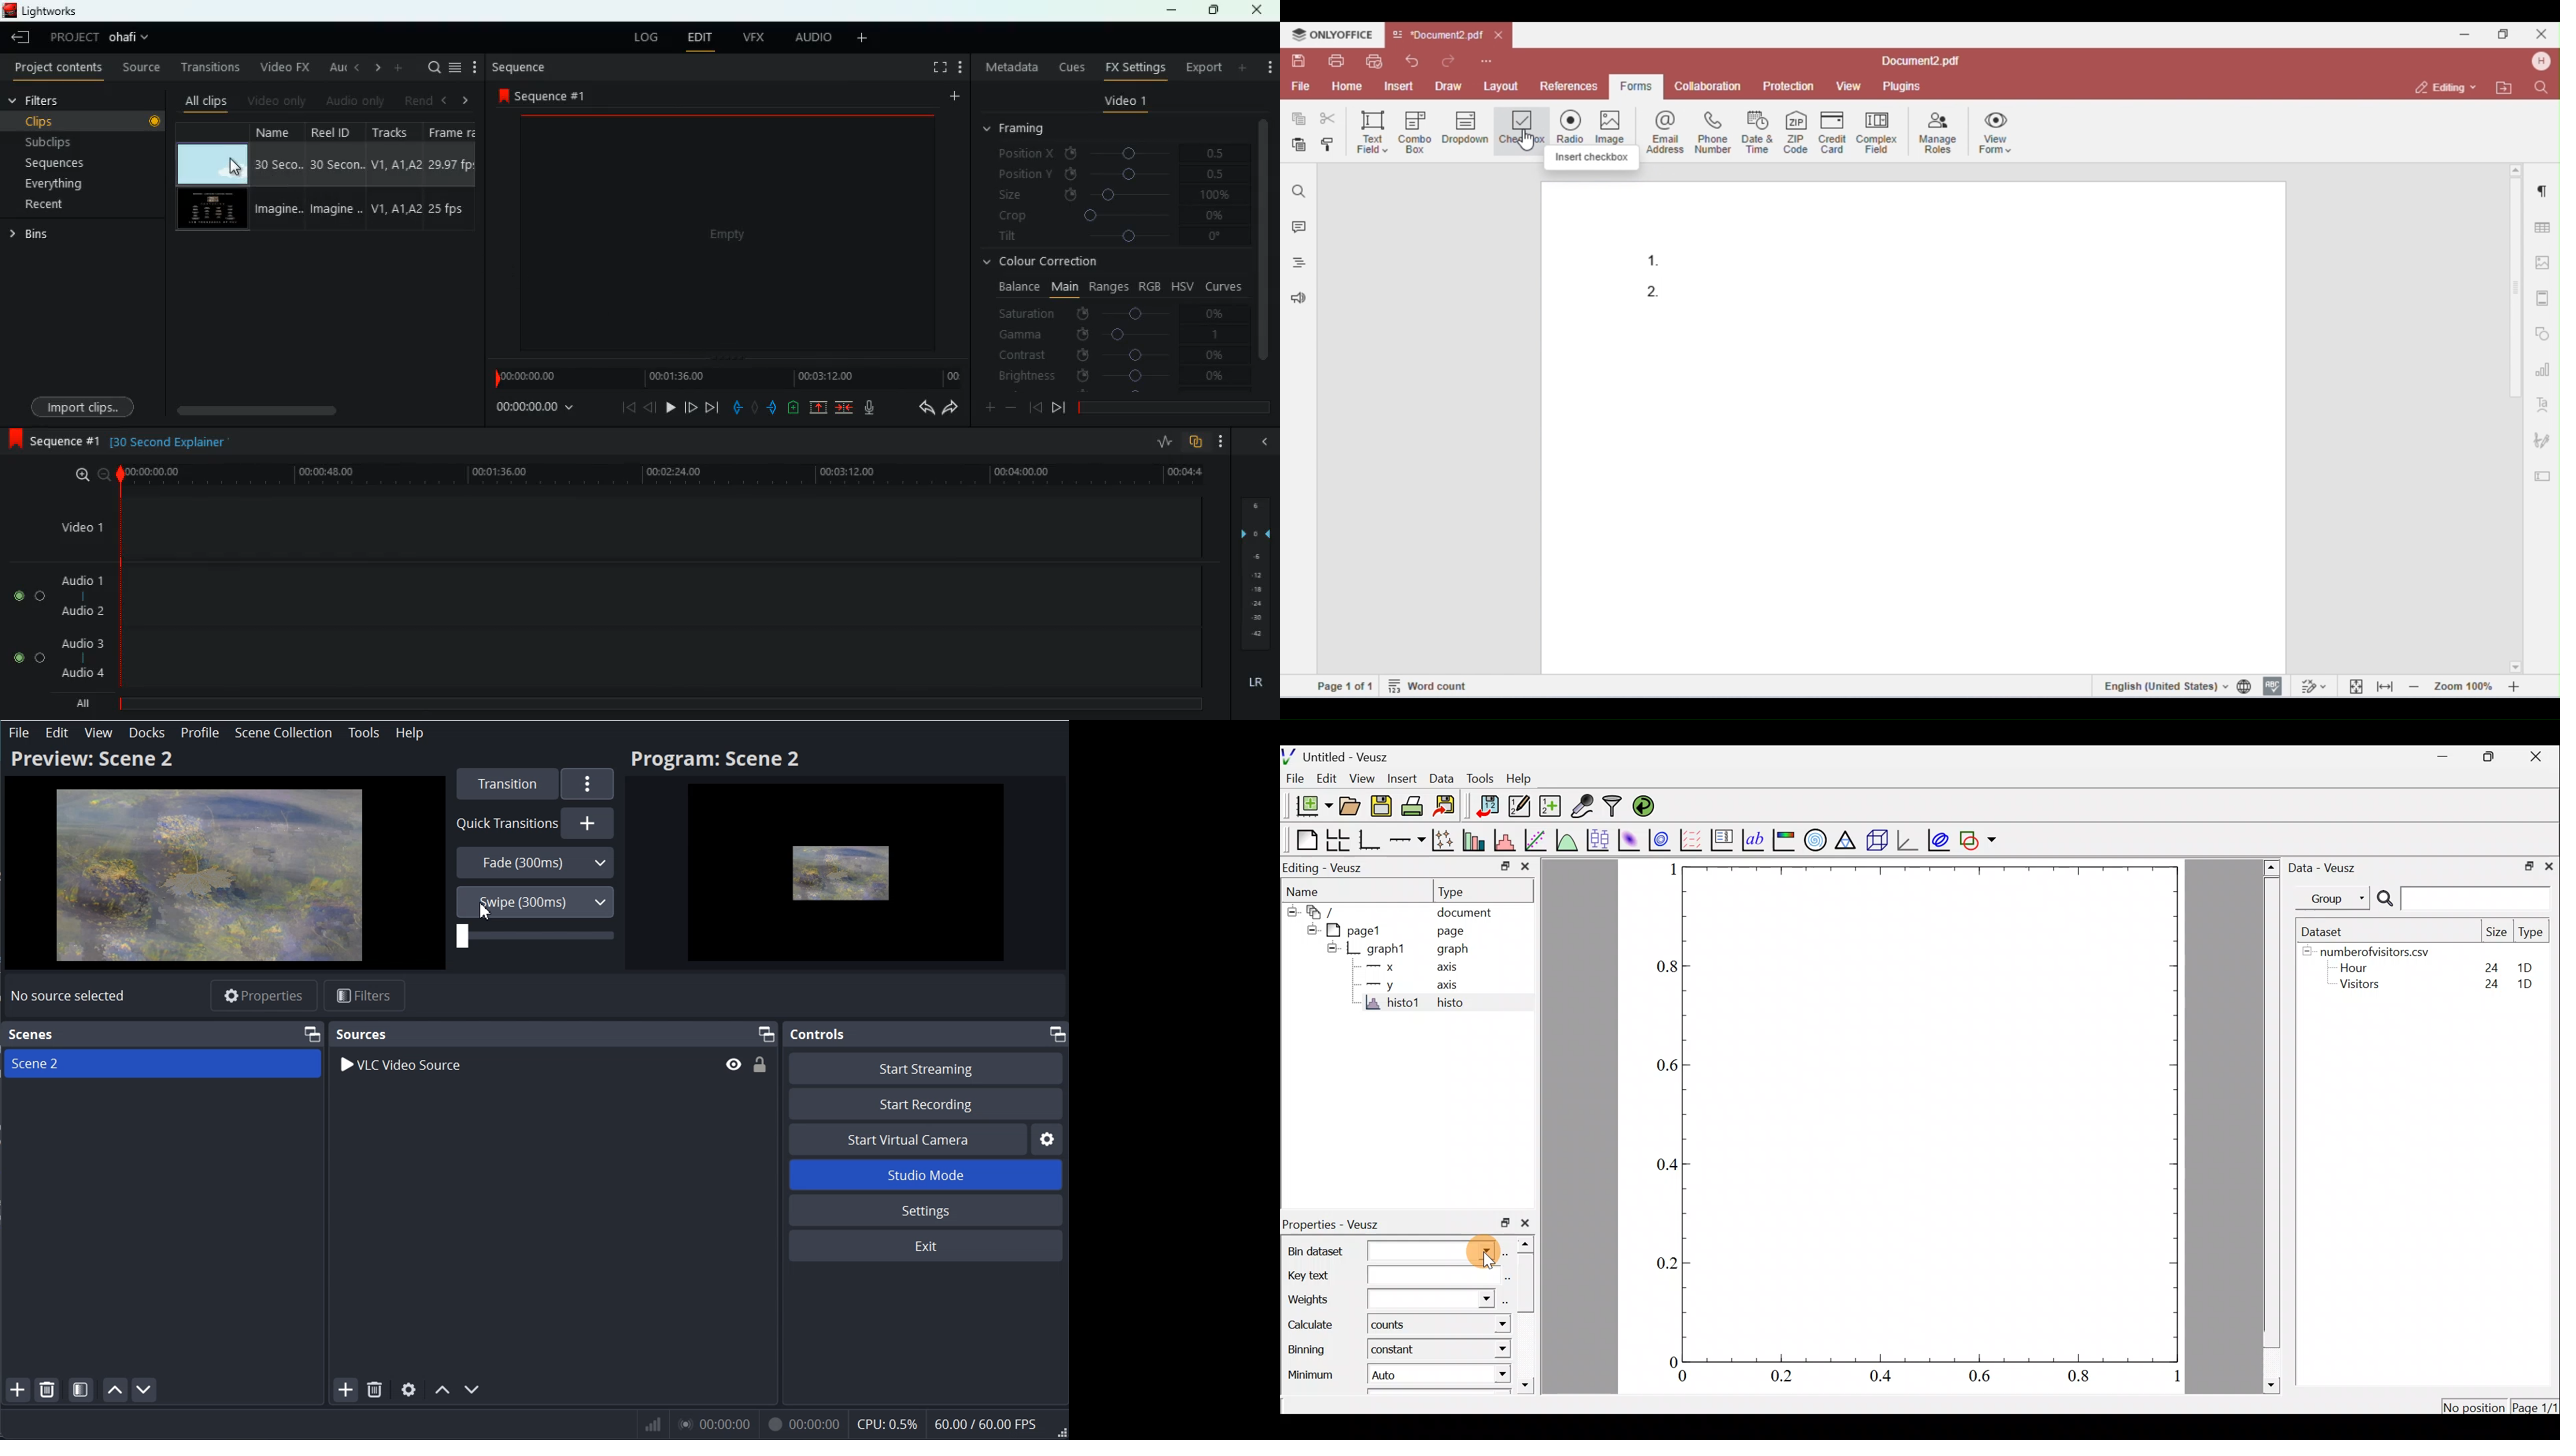 The height and width of the screenshot is (1456, 2576). I want to click on change, so click(374, 68).